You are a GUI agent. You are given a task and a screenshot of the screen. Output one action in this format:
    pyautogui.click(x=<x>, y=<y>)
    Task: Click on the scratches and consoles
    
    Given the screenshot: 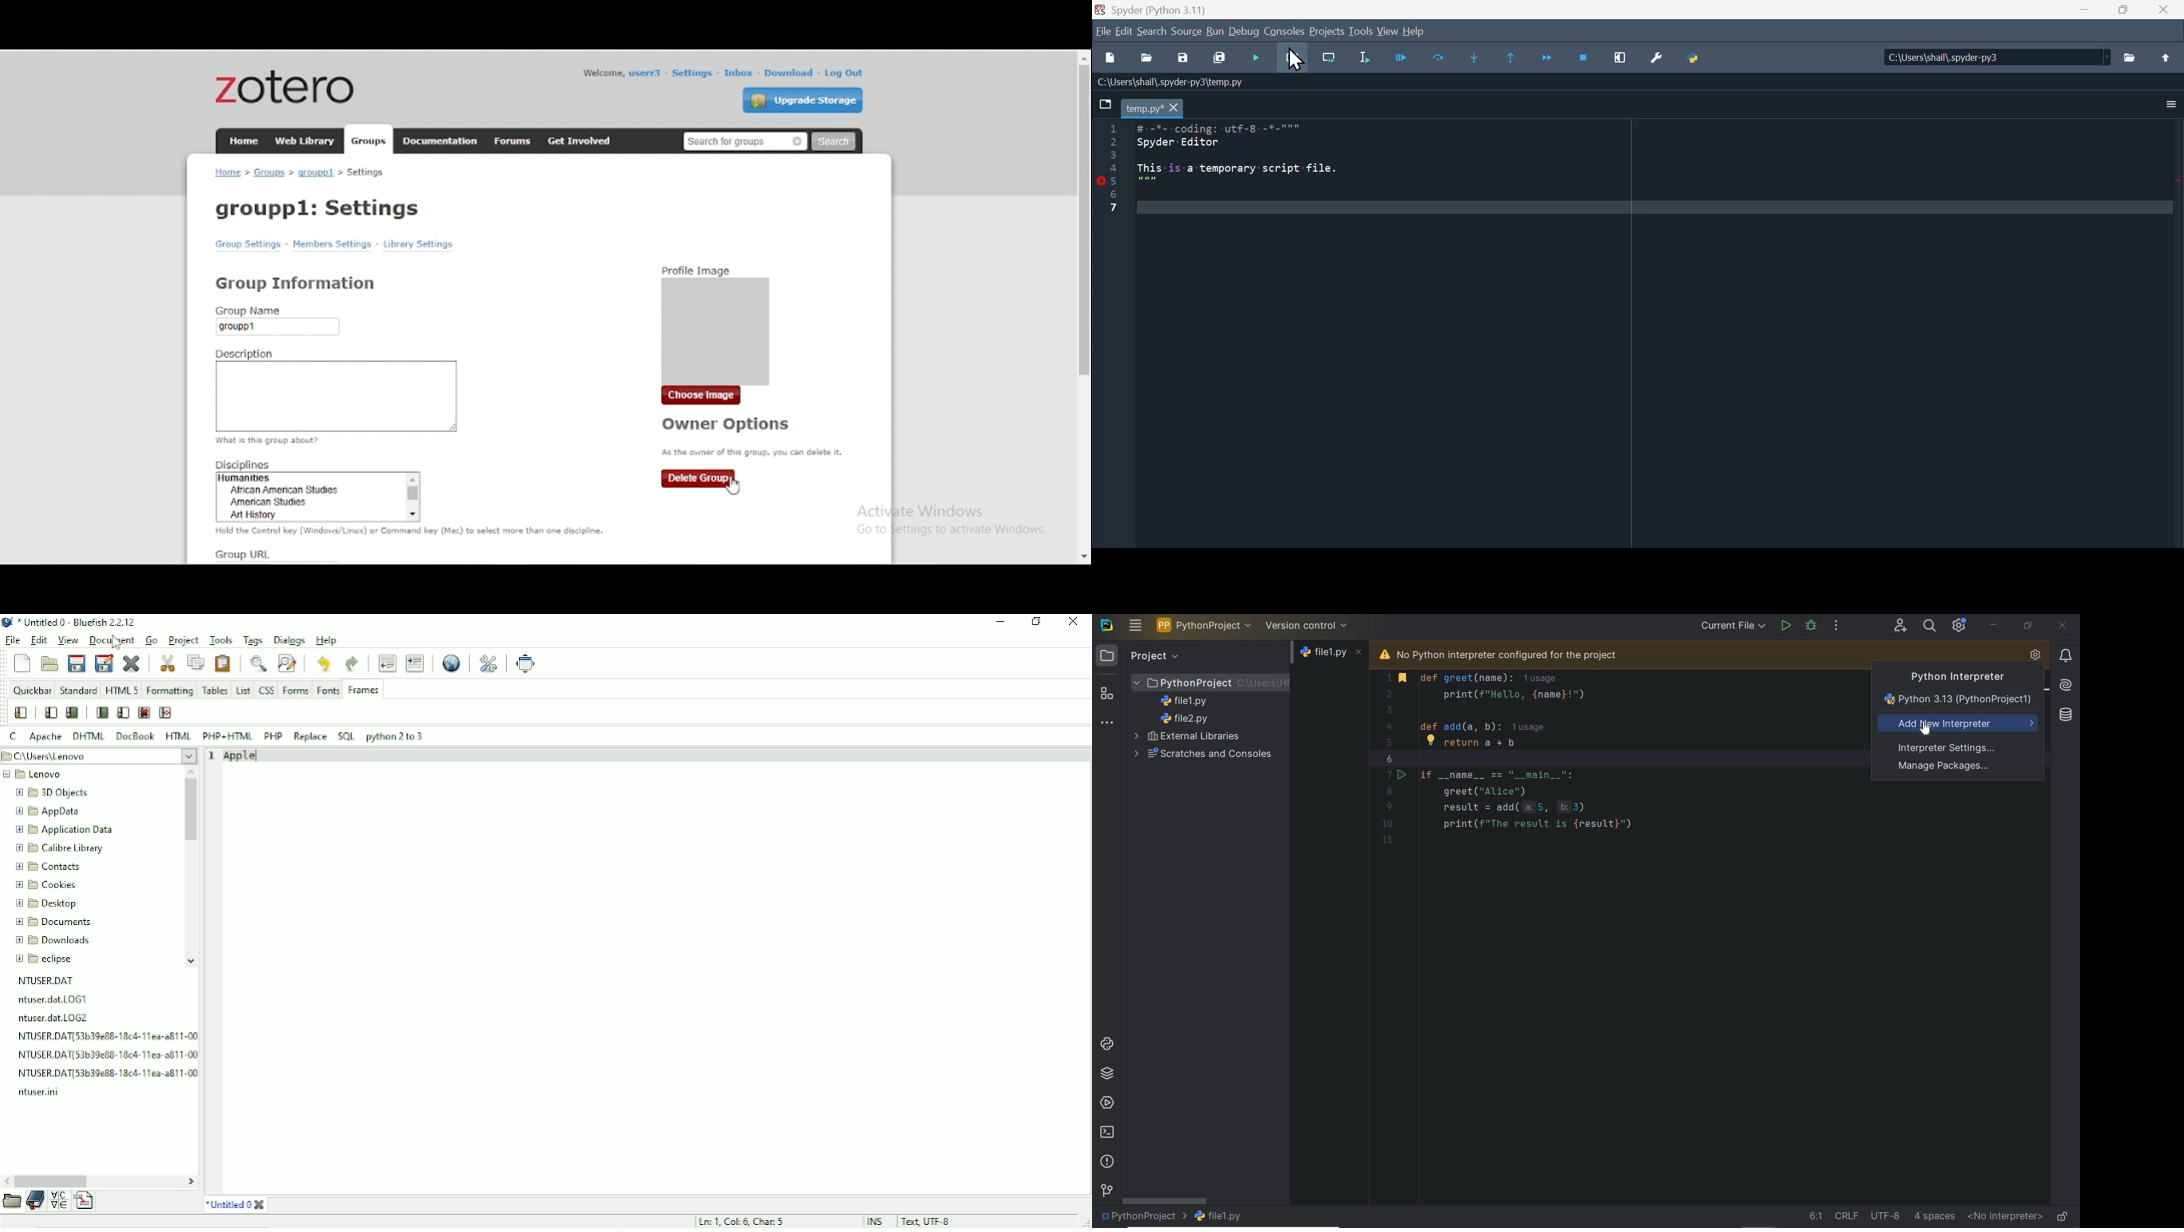 What is the action you would take?
    pyautogui.click(x=1200, y=755)
    